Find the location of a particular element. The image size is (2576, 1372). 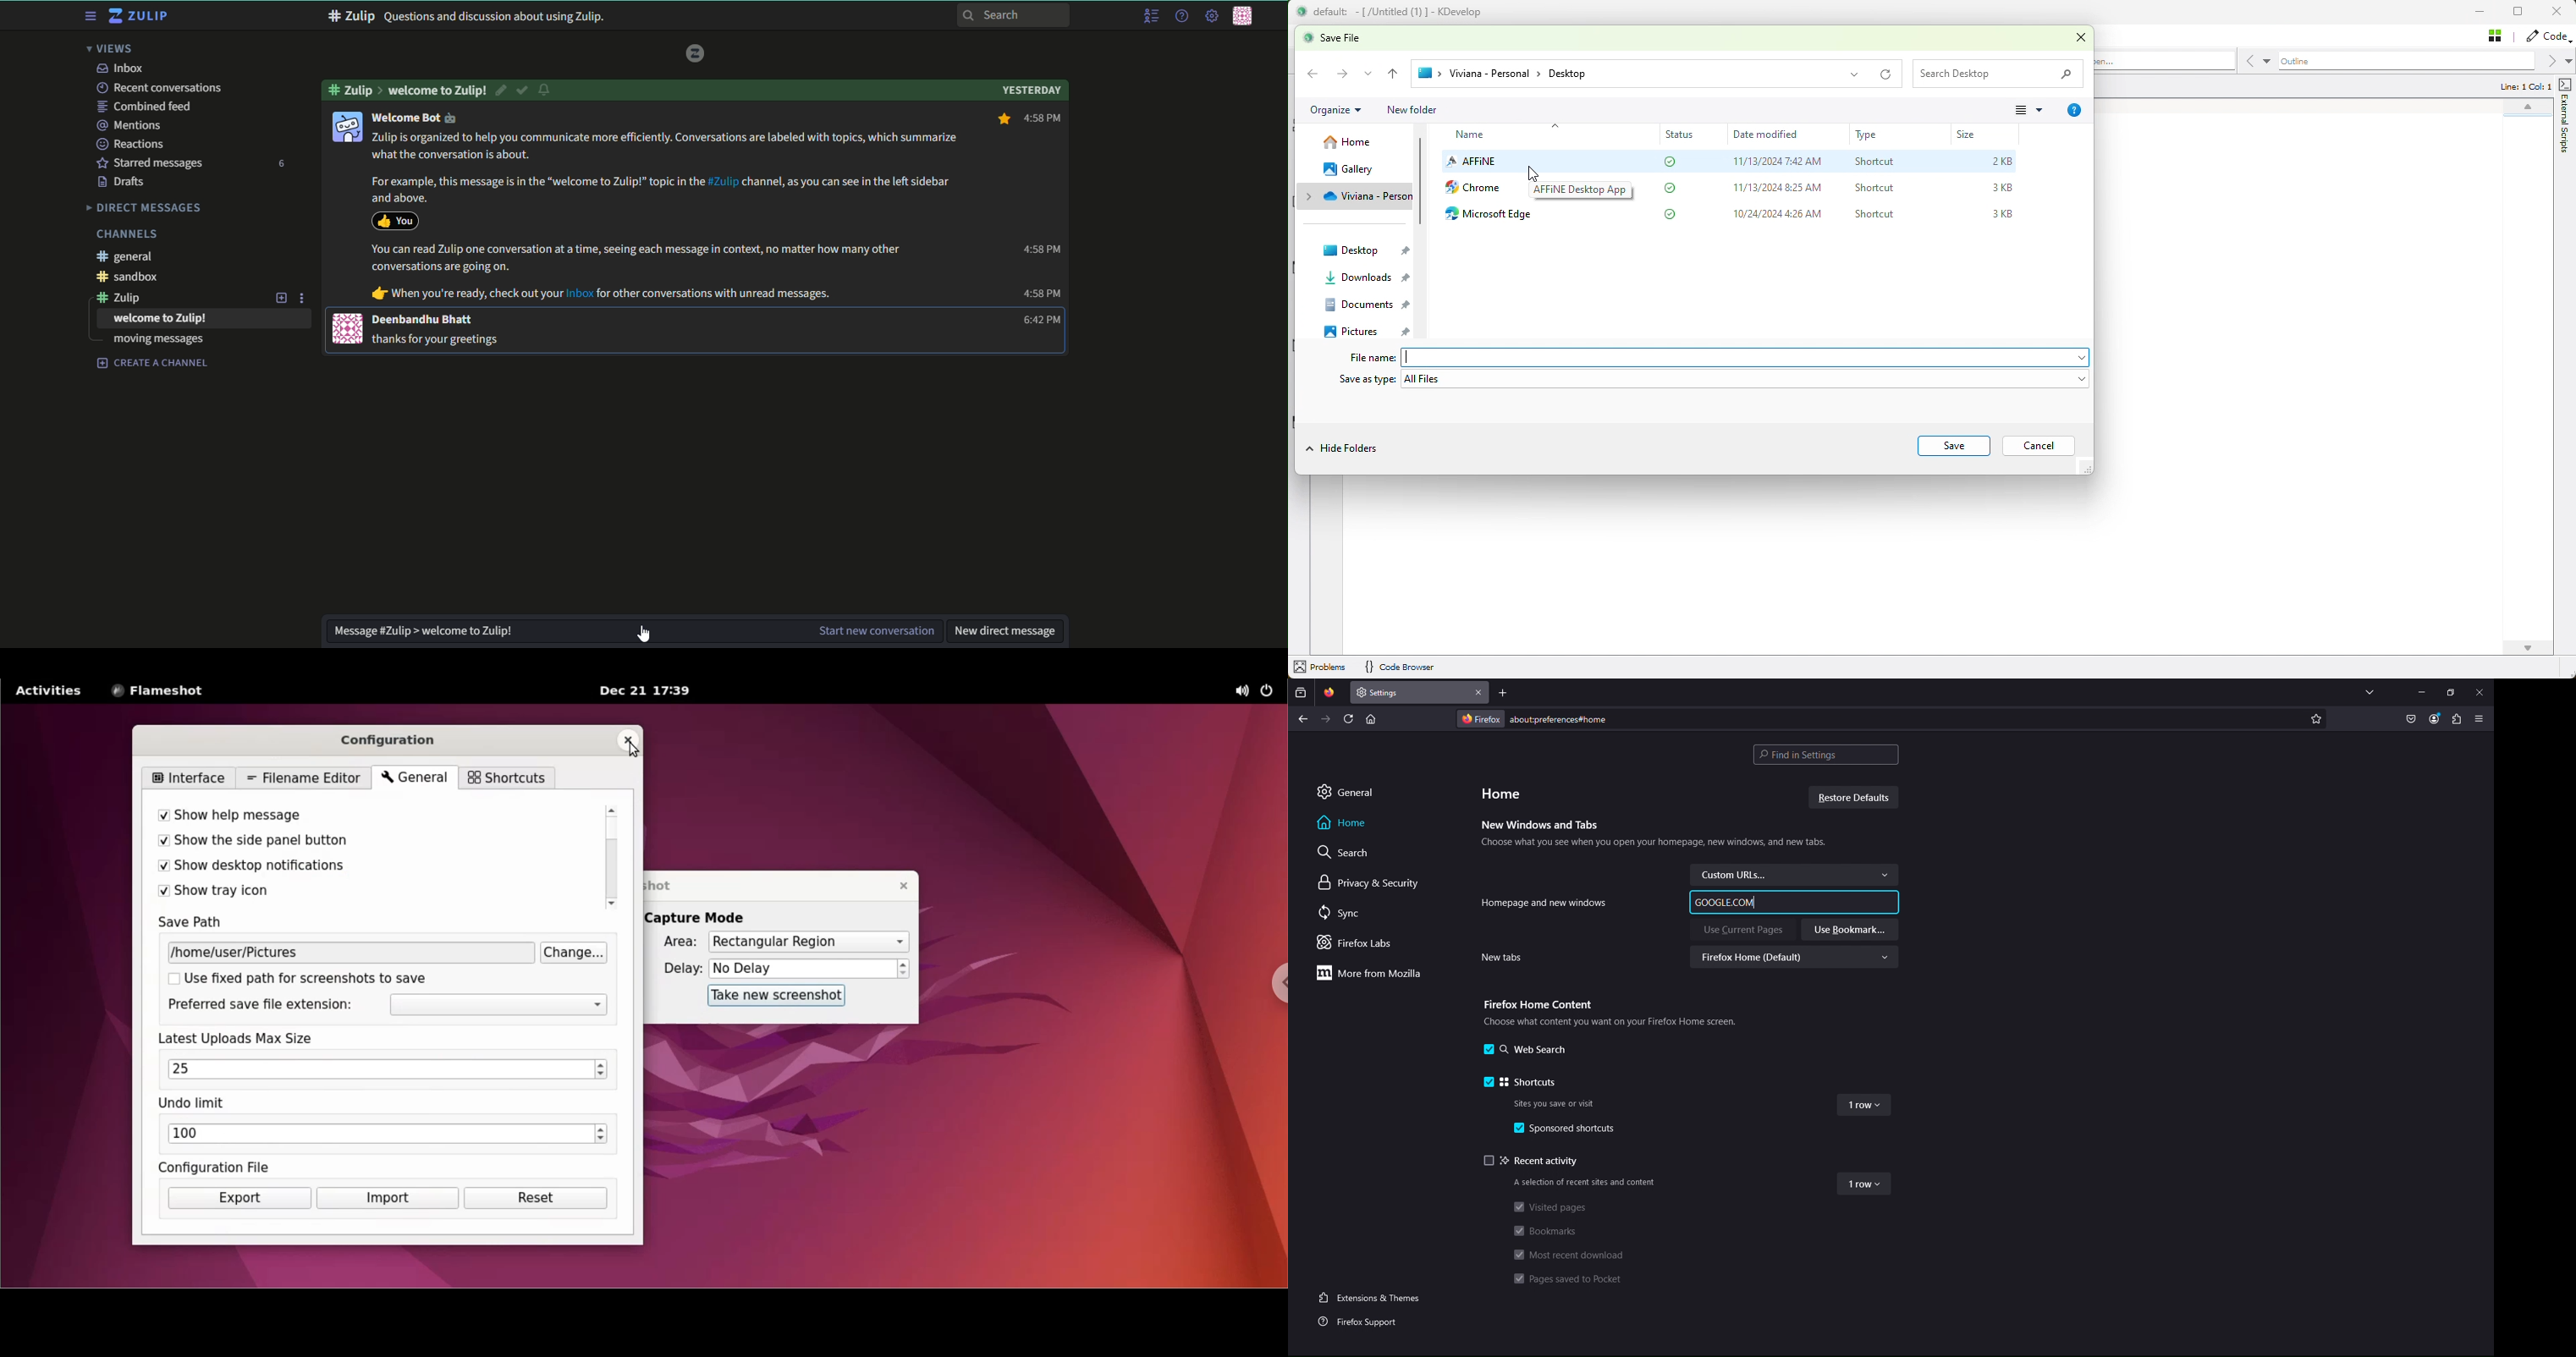

10/24/2024 4:26 AM is located at coordinates (1781, 213).